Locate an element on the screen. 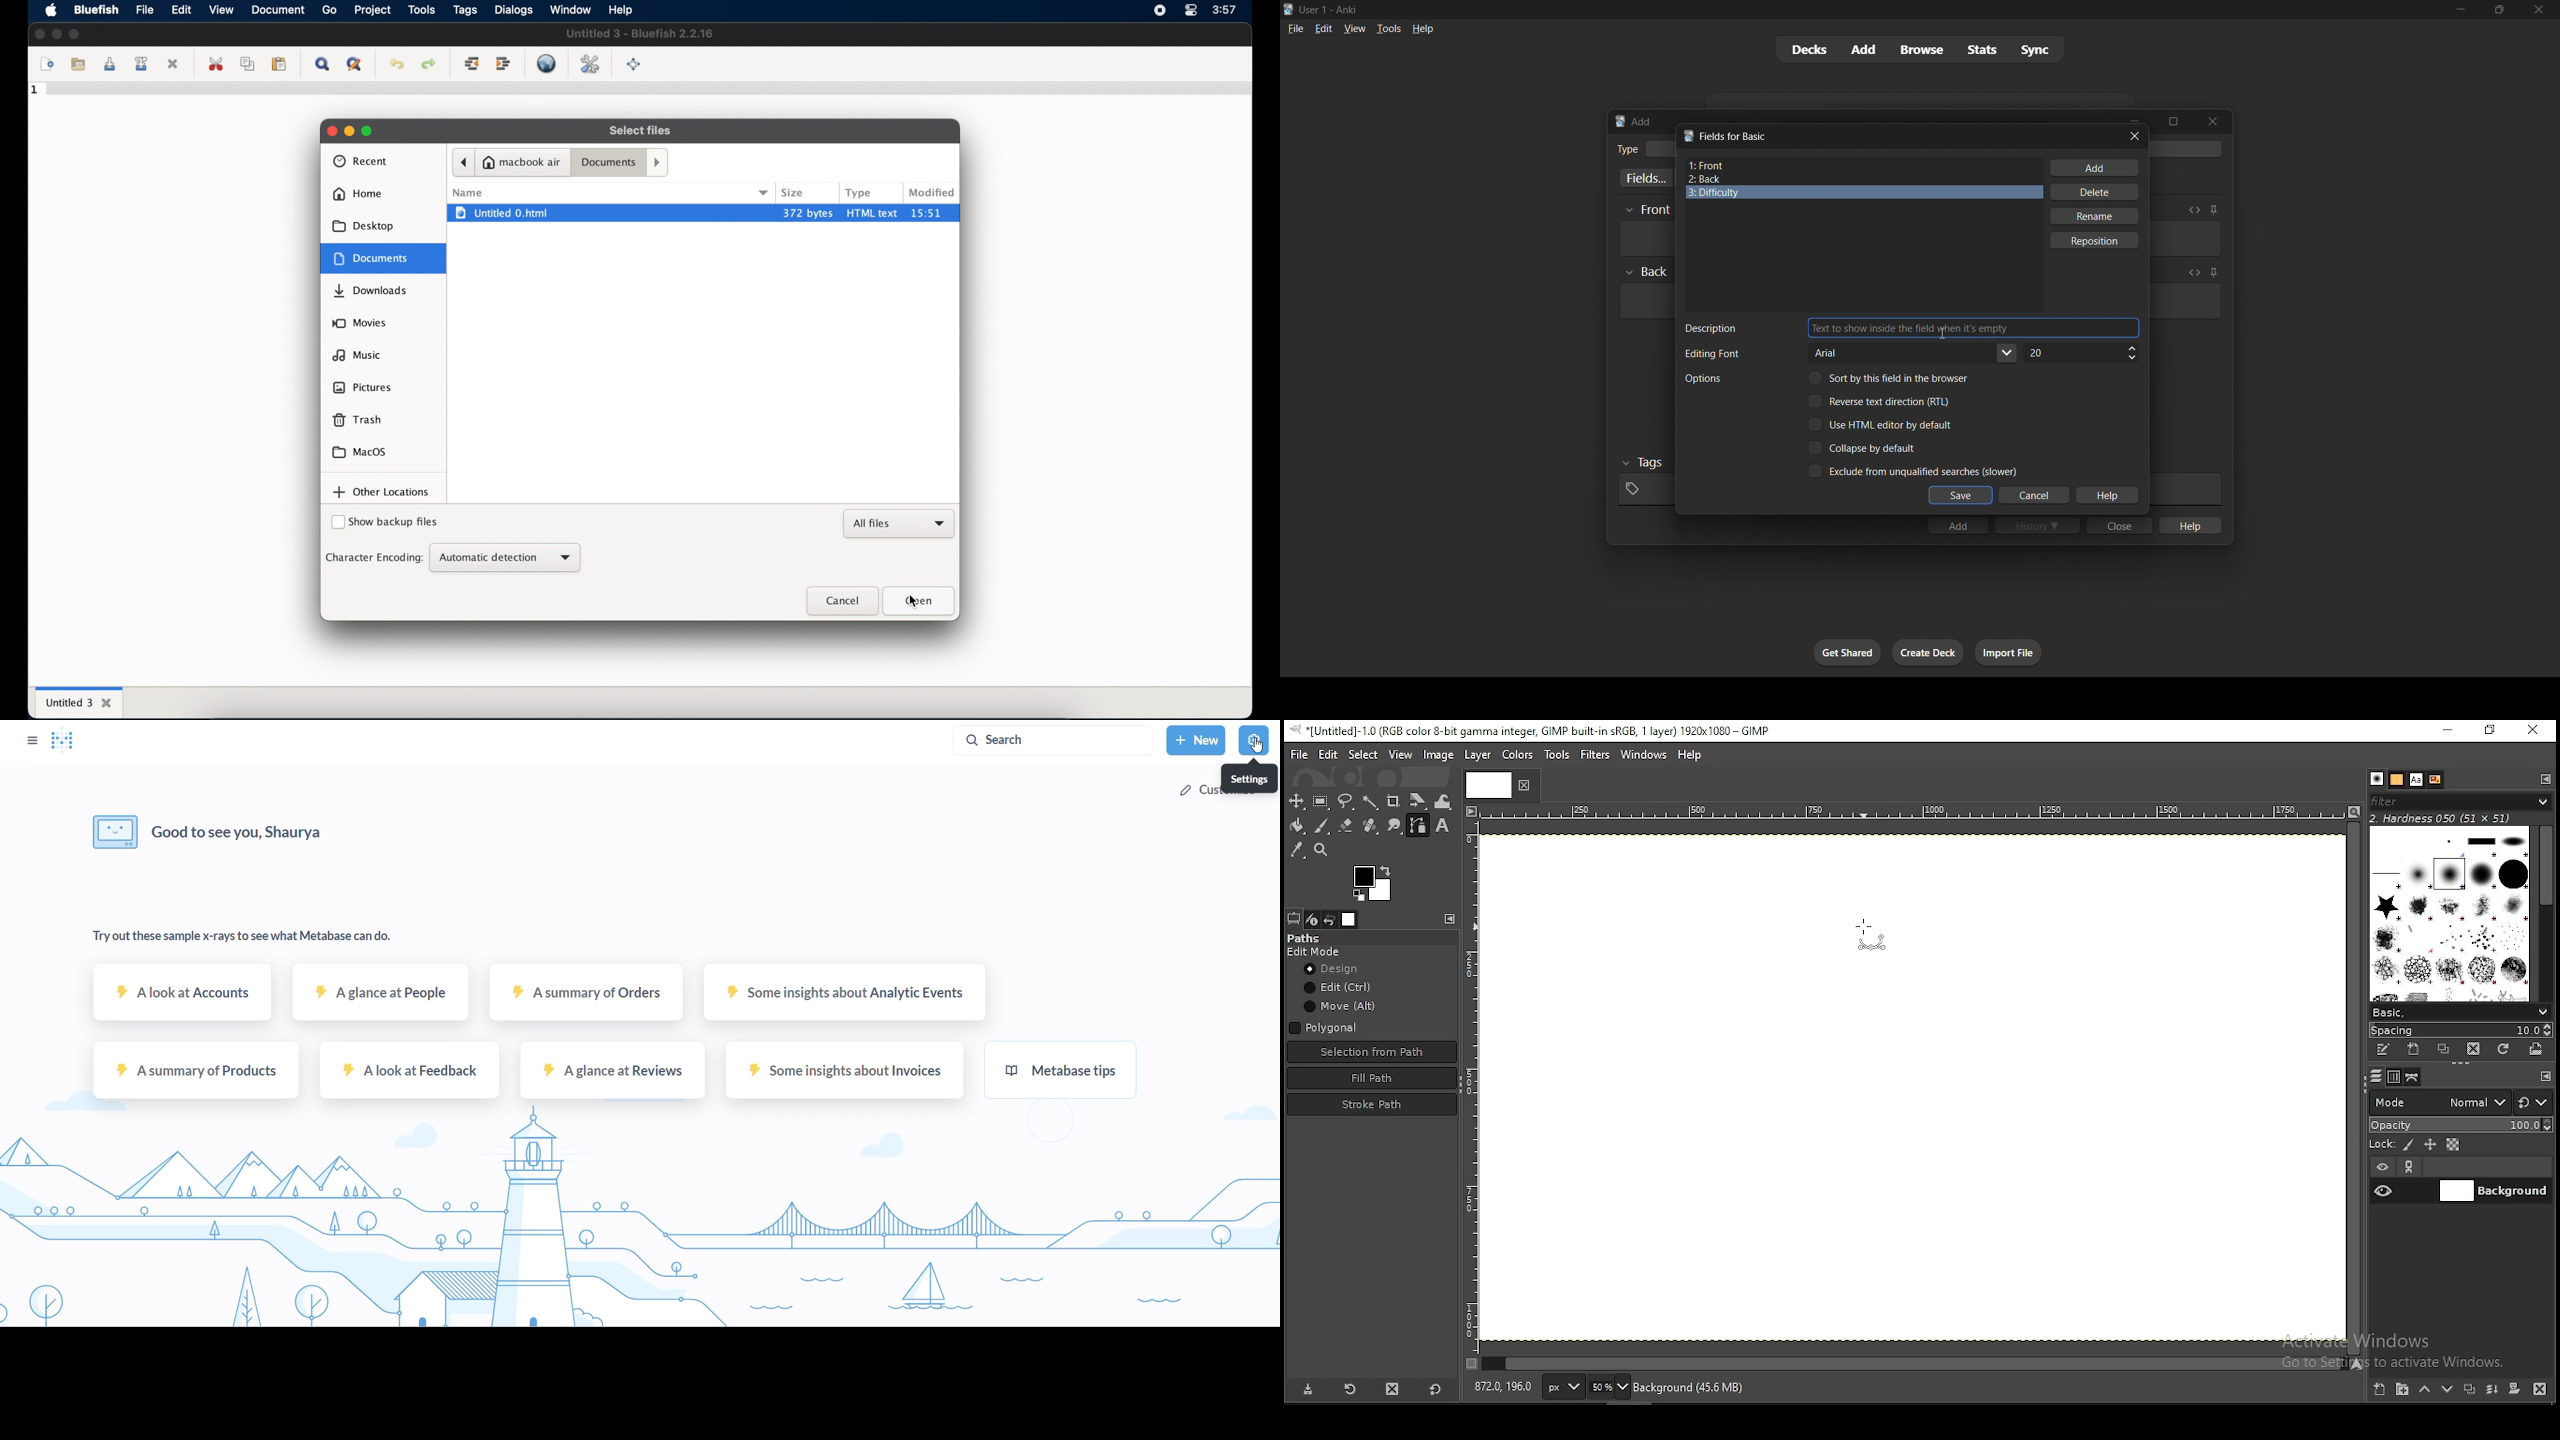  lock is located at coordinates (2382, 1143).